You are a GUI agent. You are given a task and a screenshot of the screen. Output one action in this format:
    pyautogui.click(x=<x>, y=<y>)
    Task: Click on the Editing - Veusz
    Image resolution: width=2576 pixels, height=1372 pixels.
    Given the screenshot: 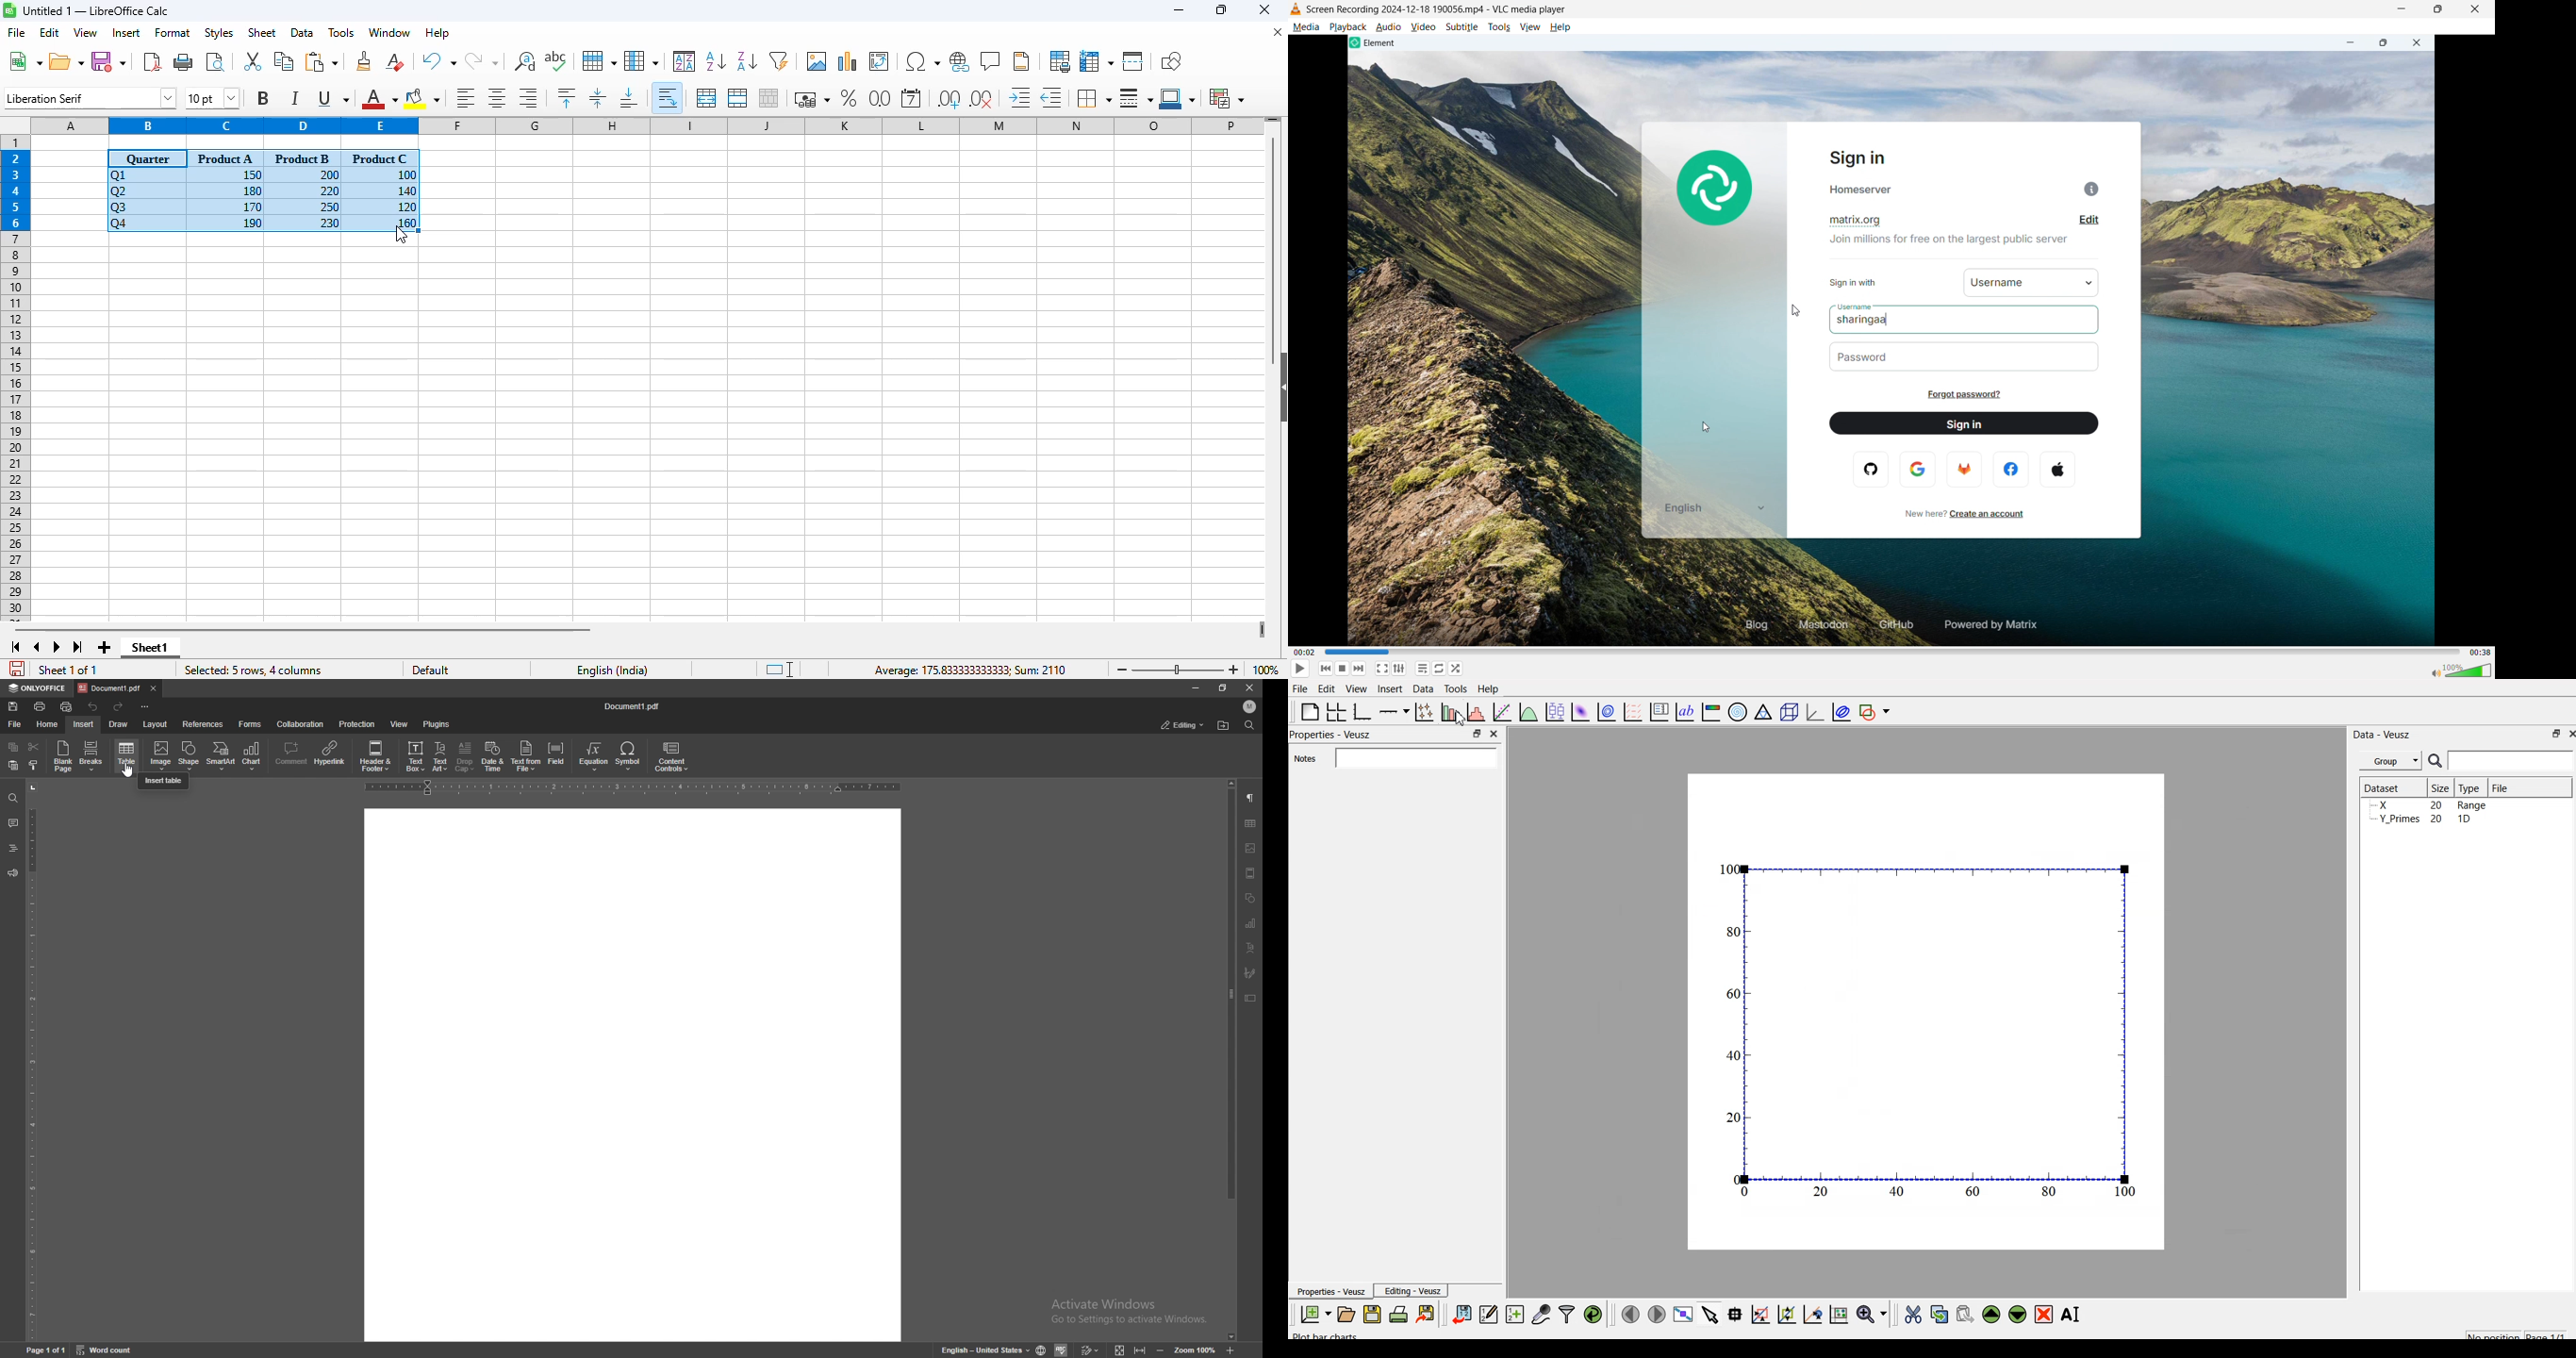 What is the action you would take?
    pyautogui.click(x=1415, y=1292)
    